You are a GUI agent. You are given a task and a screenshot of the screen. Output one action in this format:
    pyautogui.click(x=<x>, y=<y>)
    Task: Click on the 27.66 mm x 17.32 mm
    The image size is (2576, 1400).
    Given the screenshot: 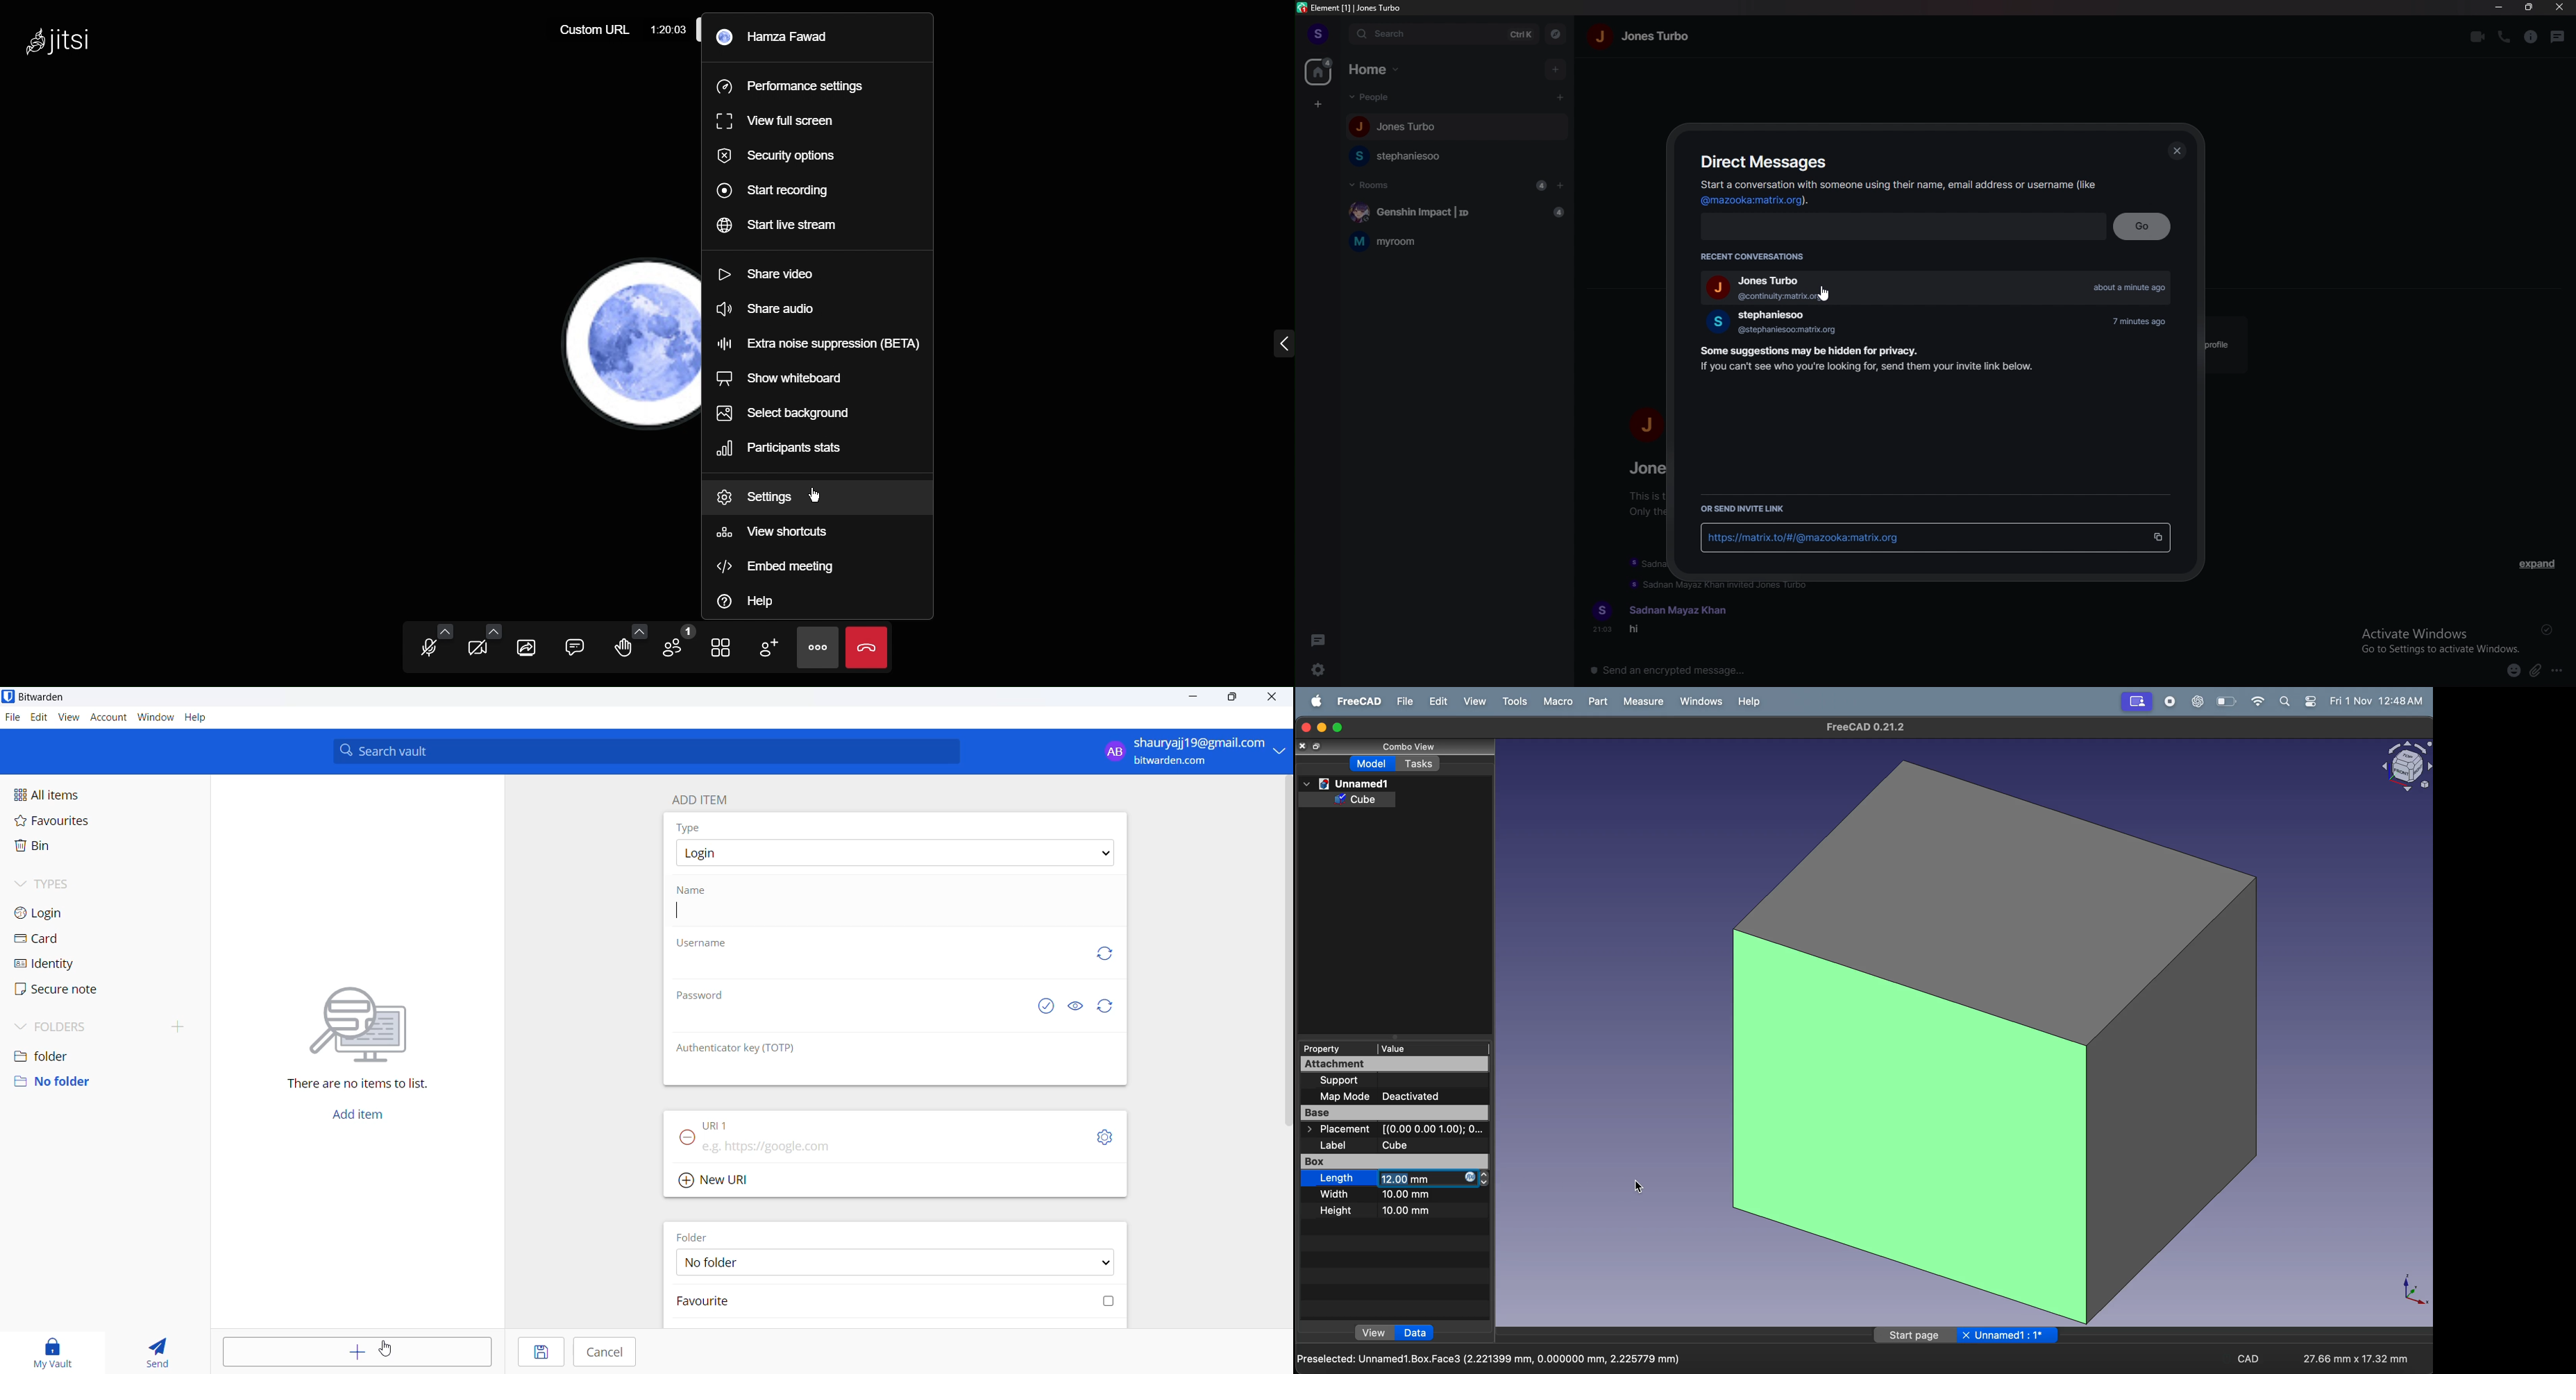 What is the action you would take?
    pyautogui.click(x=2357, y=1359)
    